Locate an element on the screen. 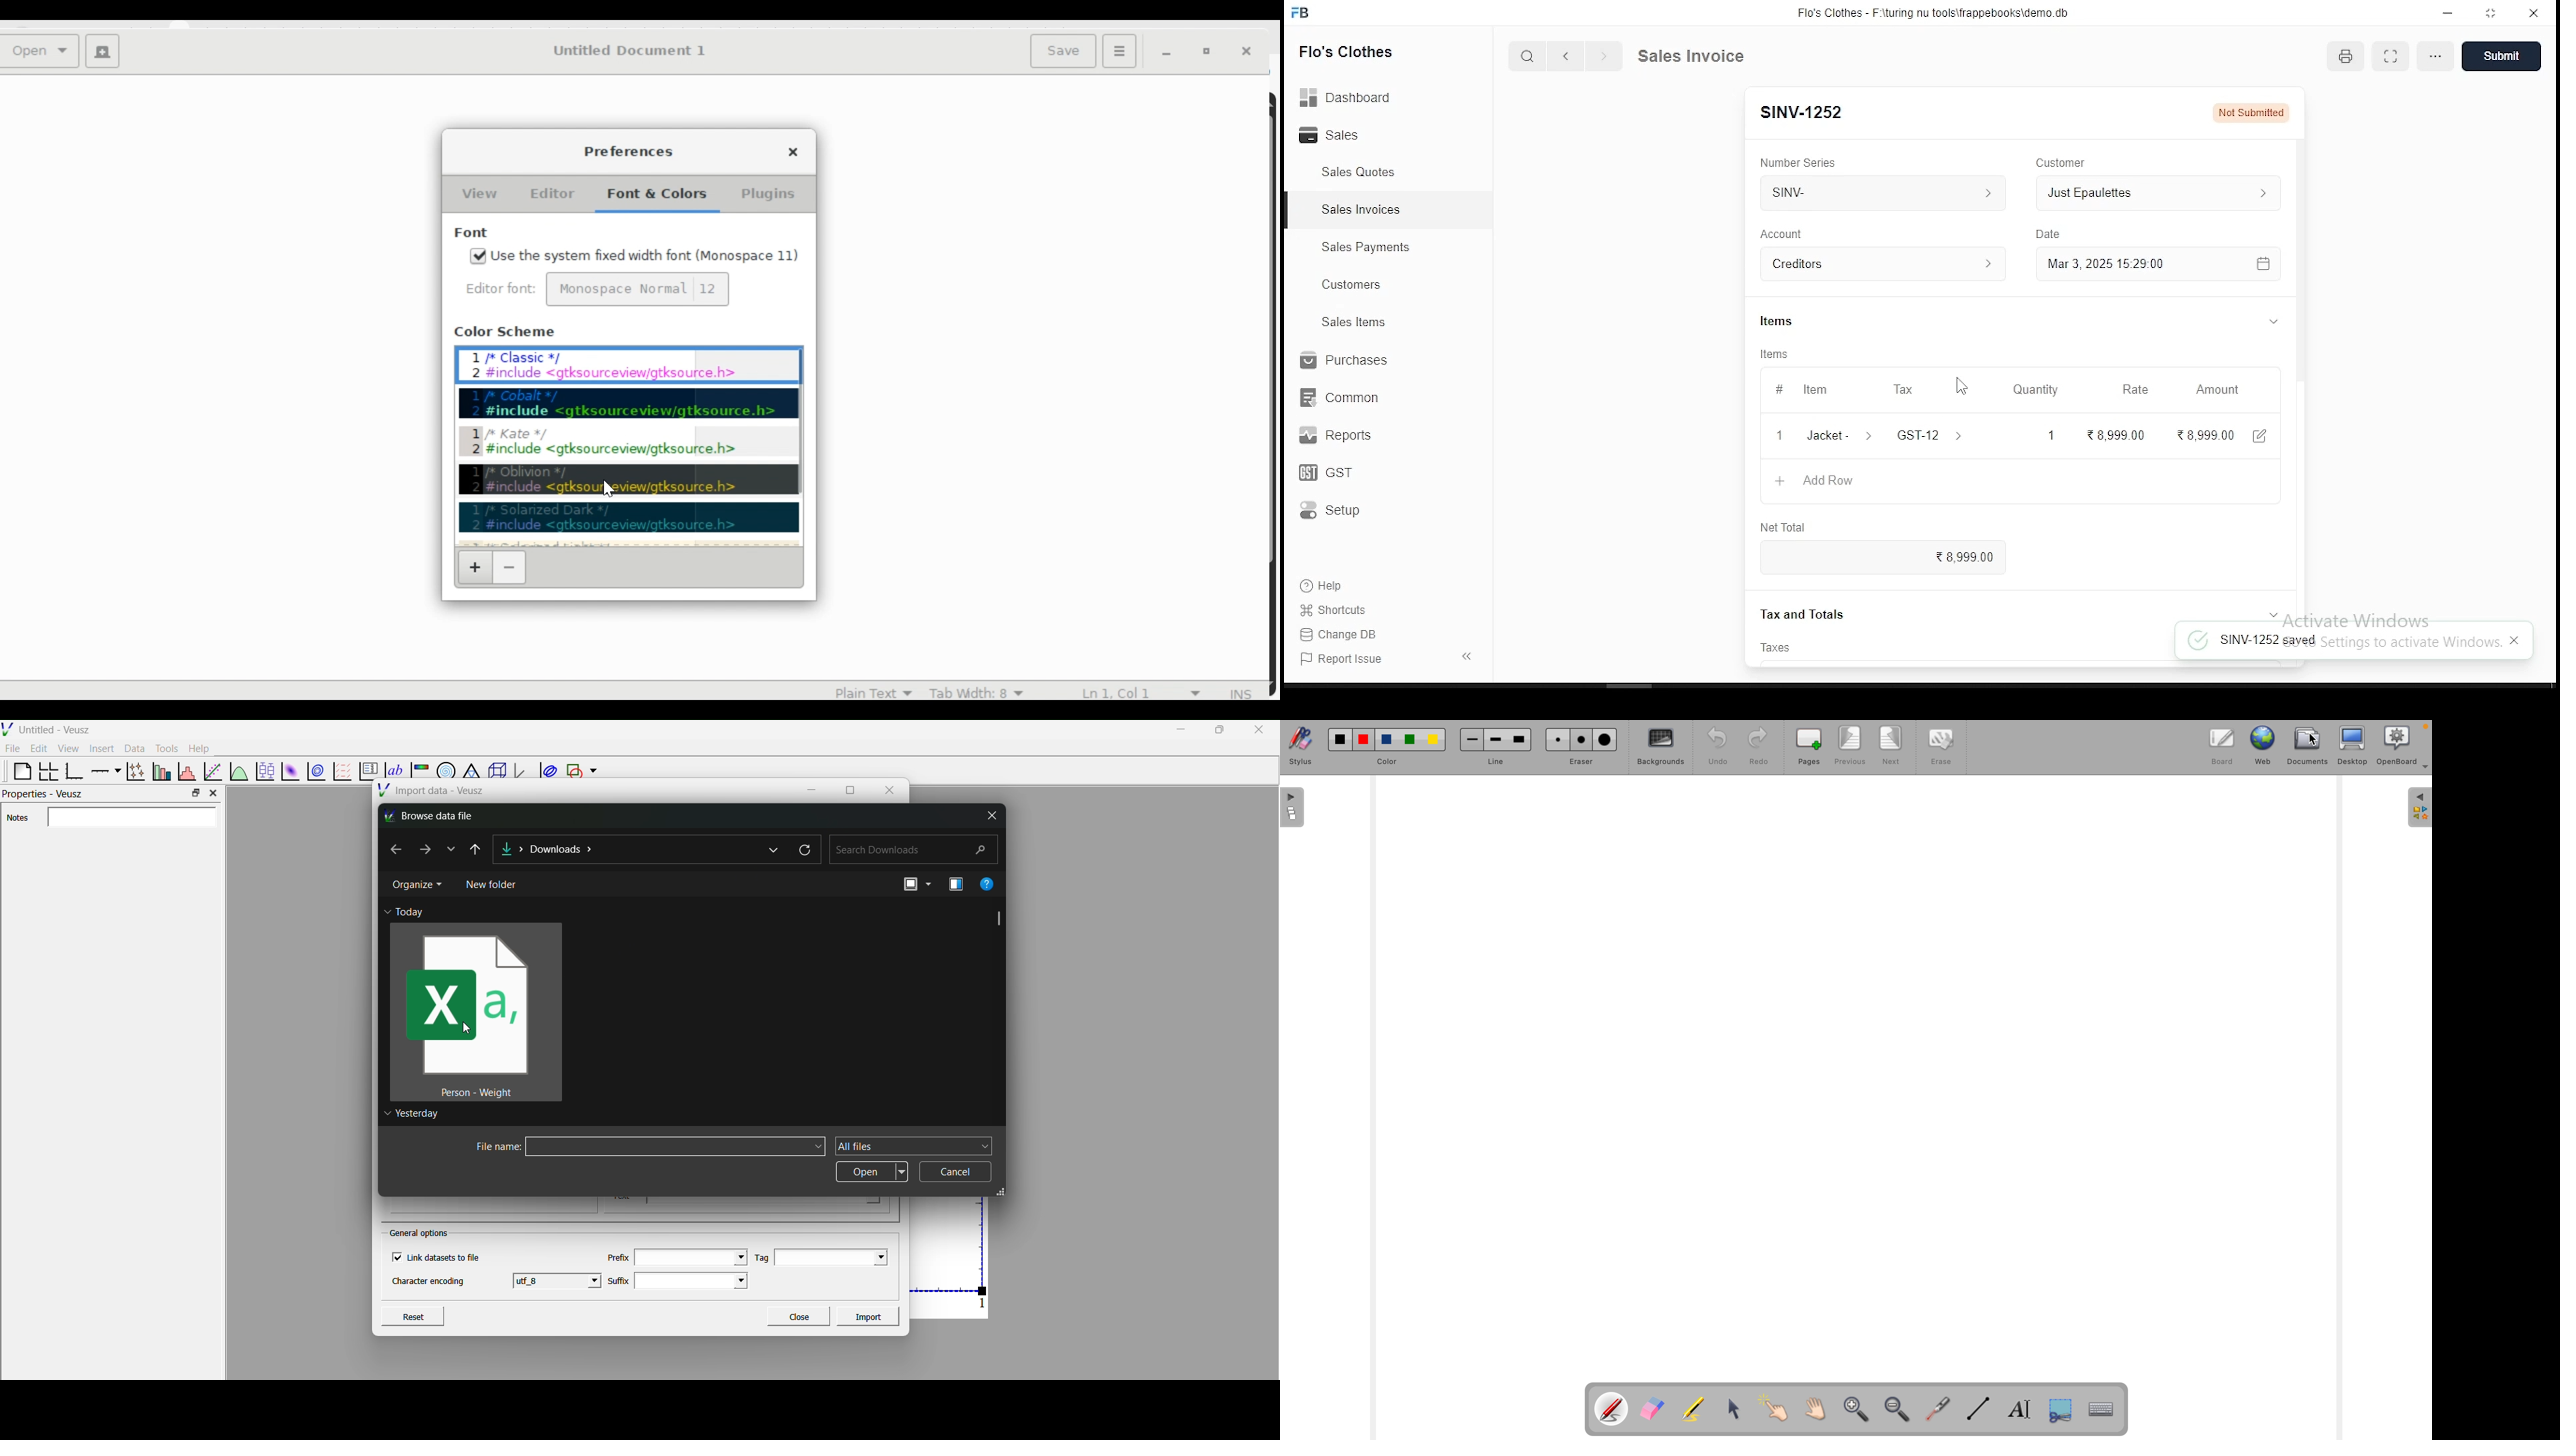  Tax and Totals is located at coordinates (1794, 615).